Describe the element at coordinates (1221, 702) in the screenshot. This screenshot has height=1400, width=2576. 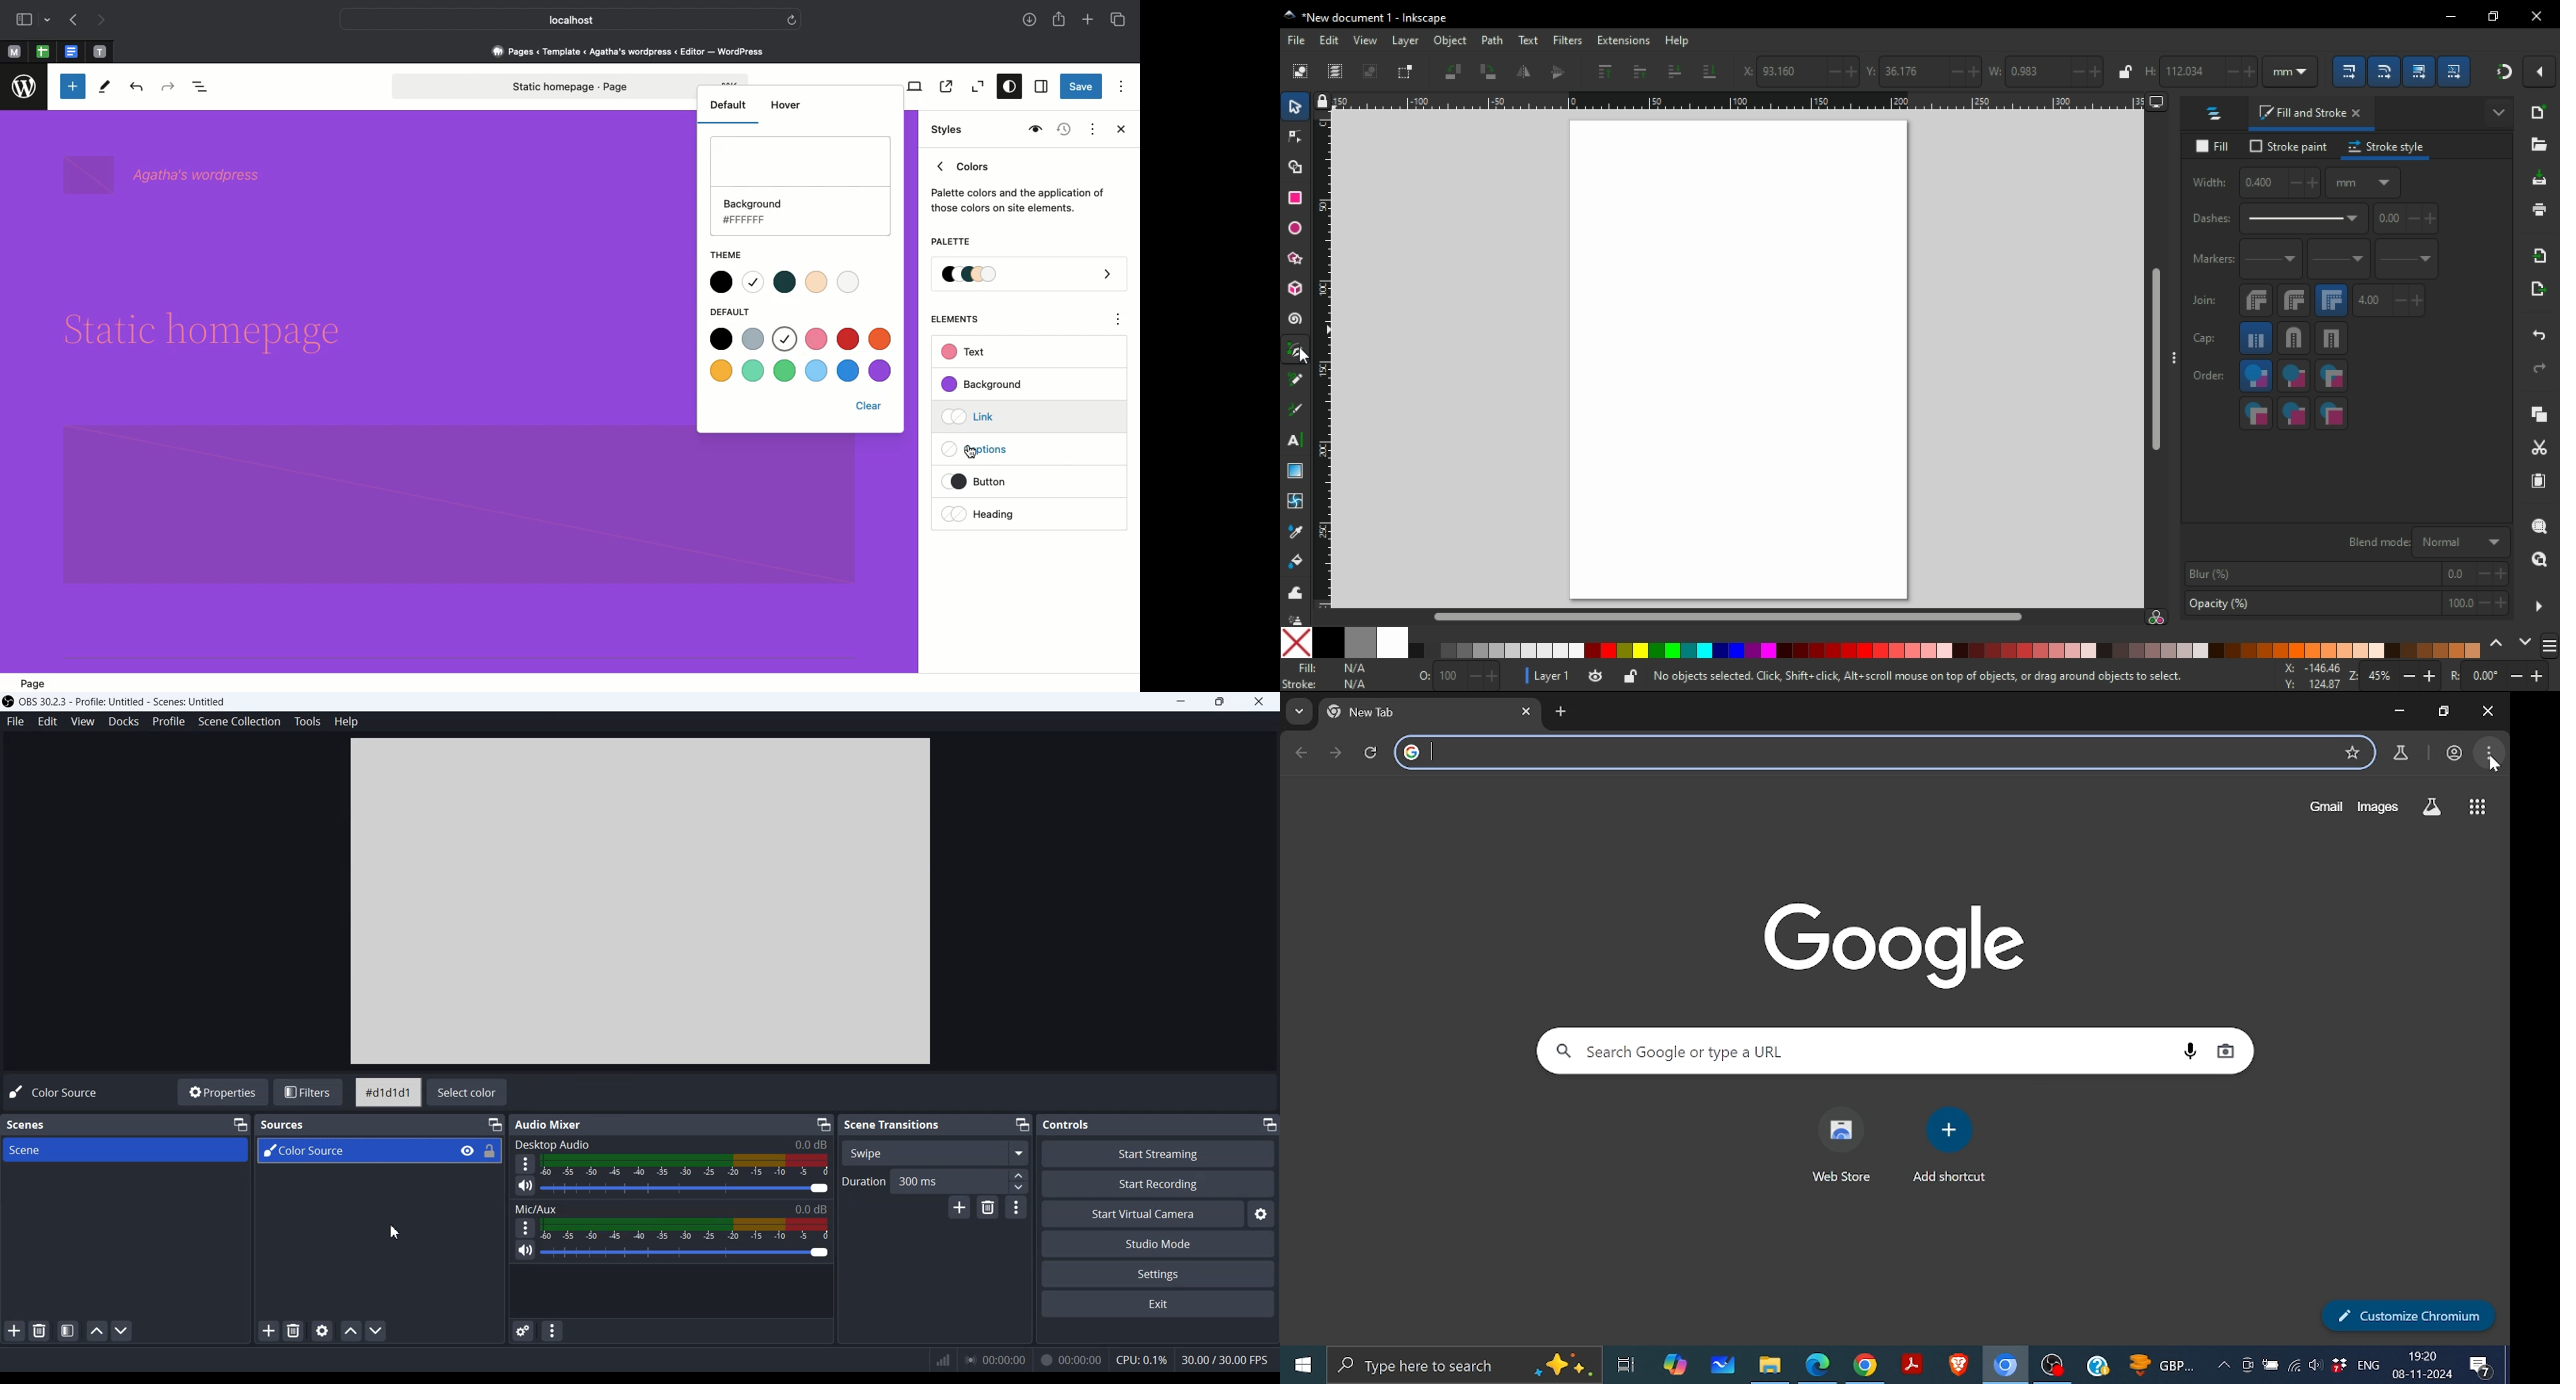
I see `Maximize` at that location.